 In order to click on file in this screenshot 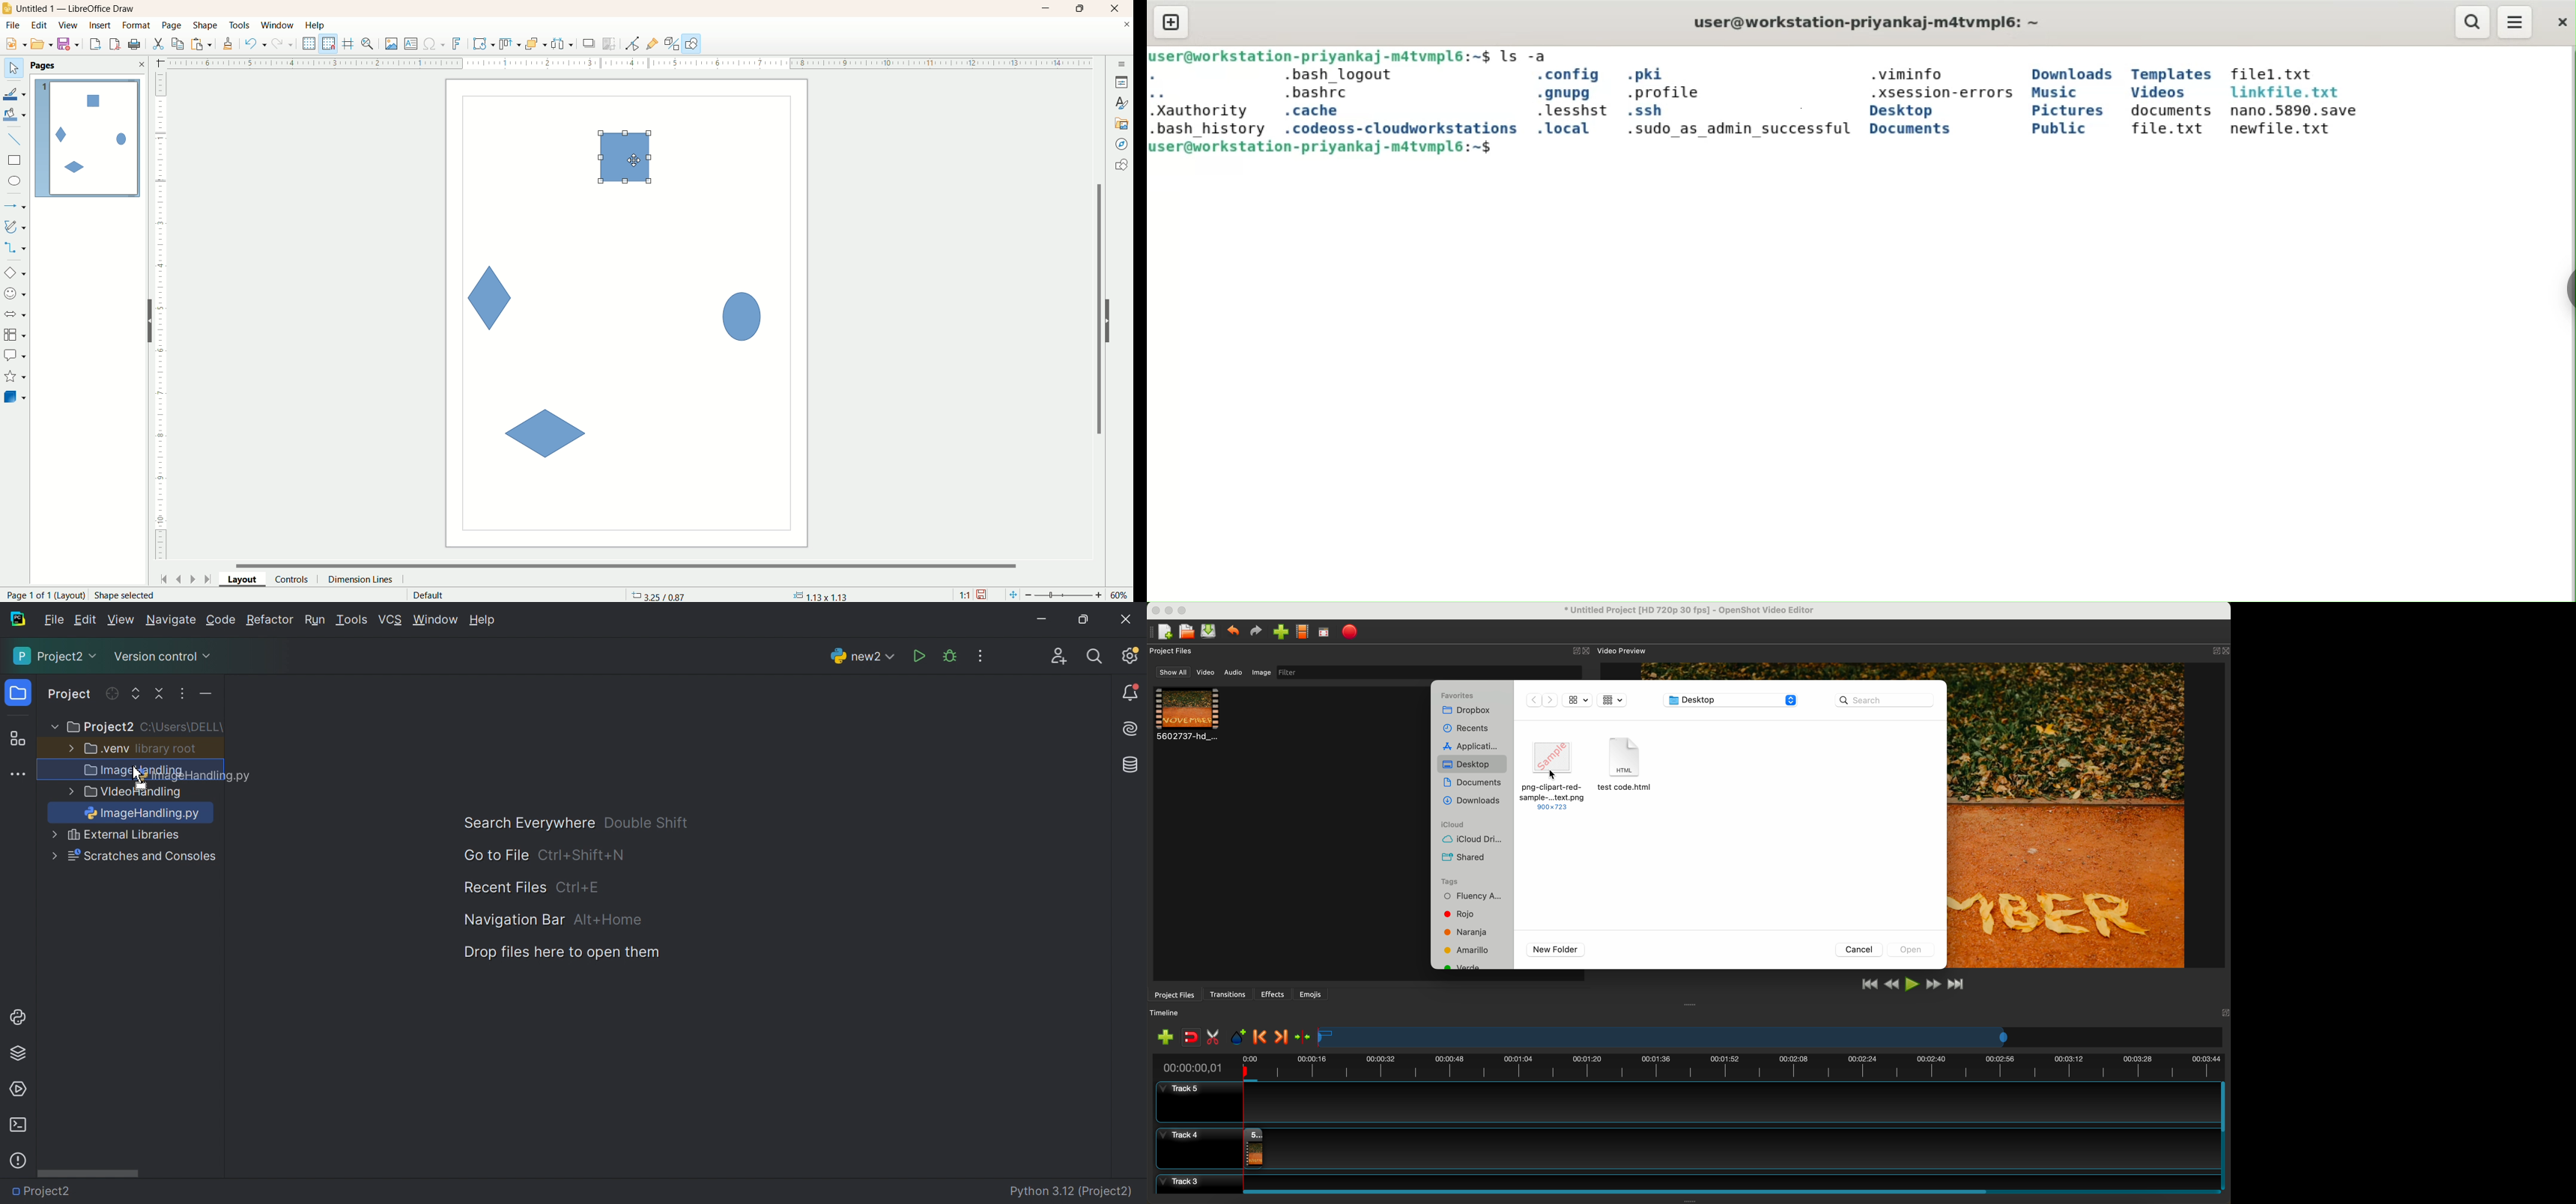, I will do `click(15, 25)`.